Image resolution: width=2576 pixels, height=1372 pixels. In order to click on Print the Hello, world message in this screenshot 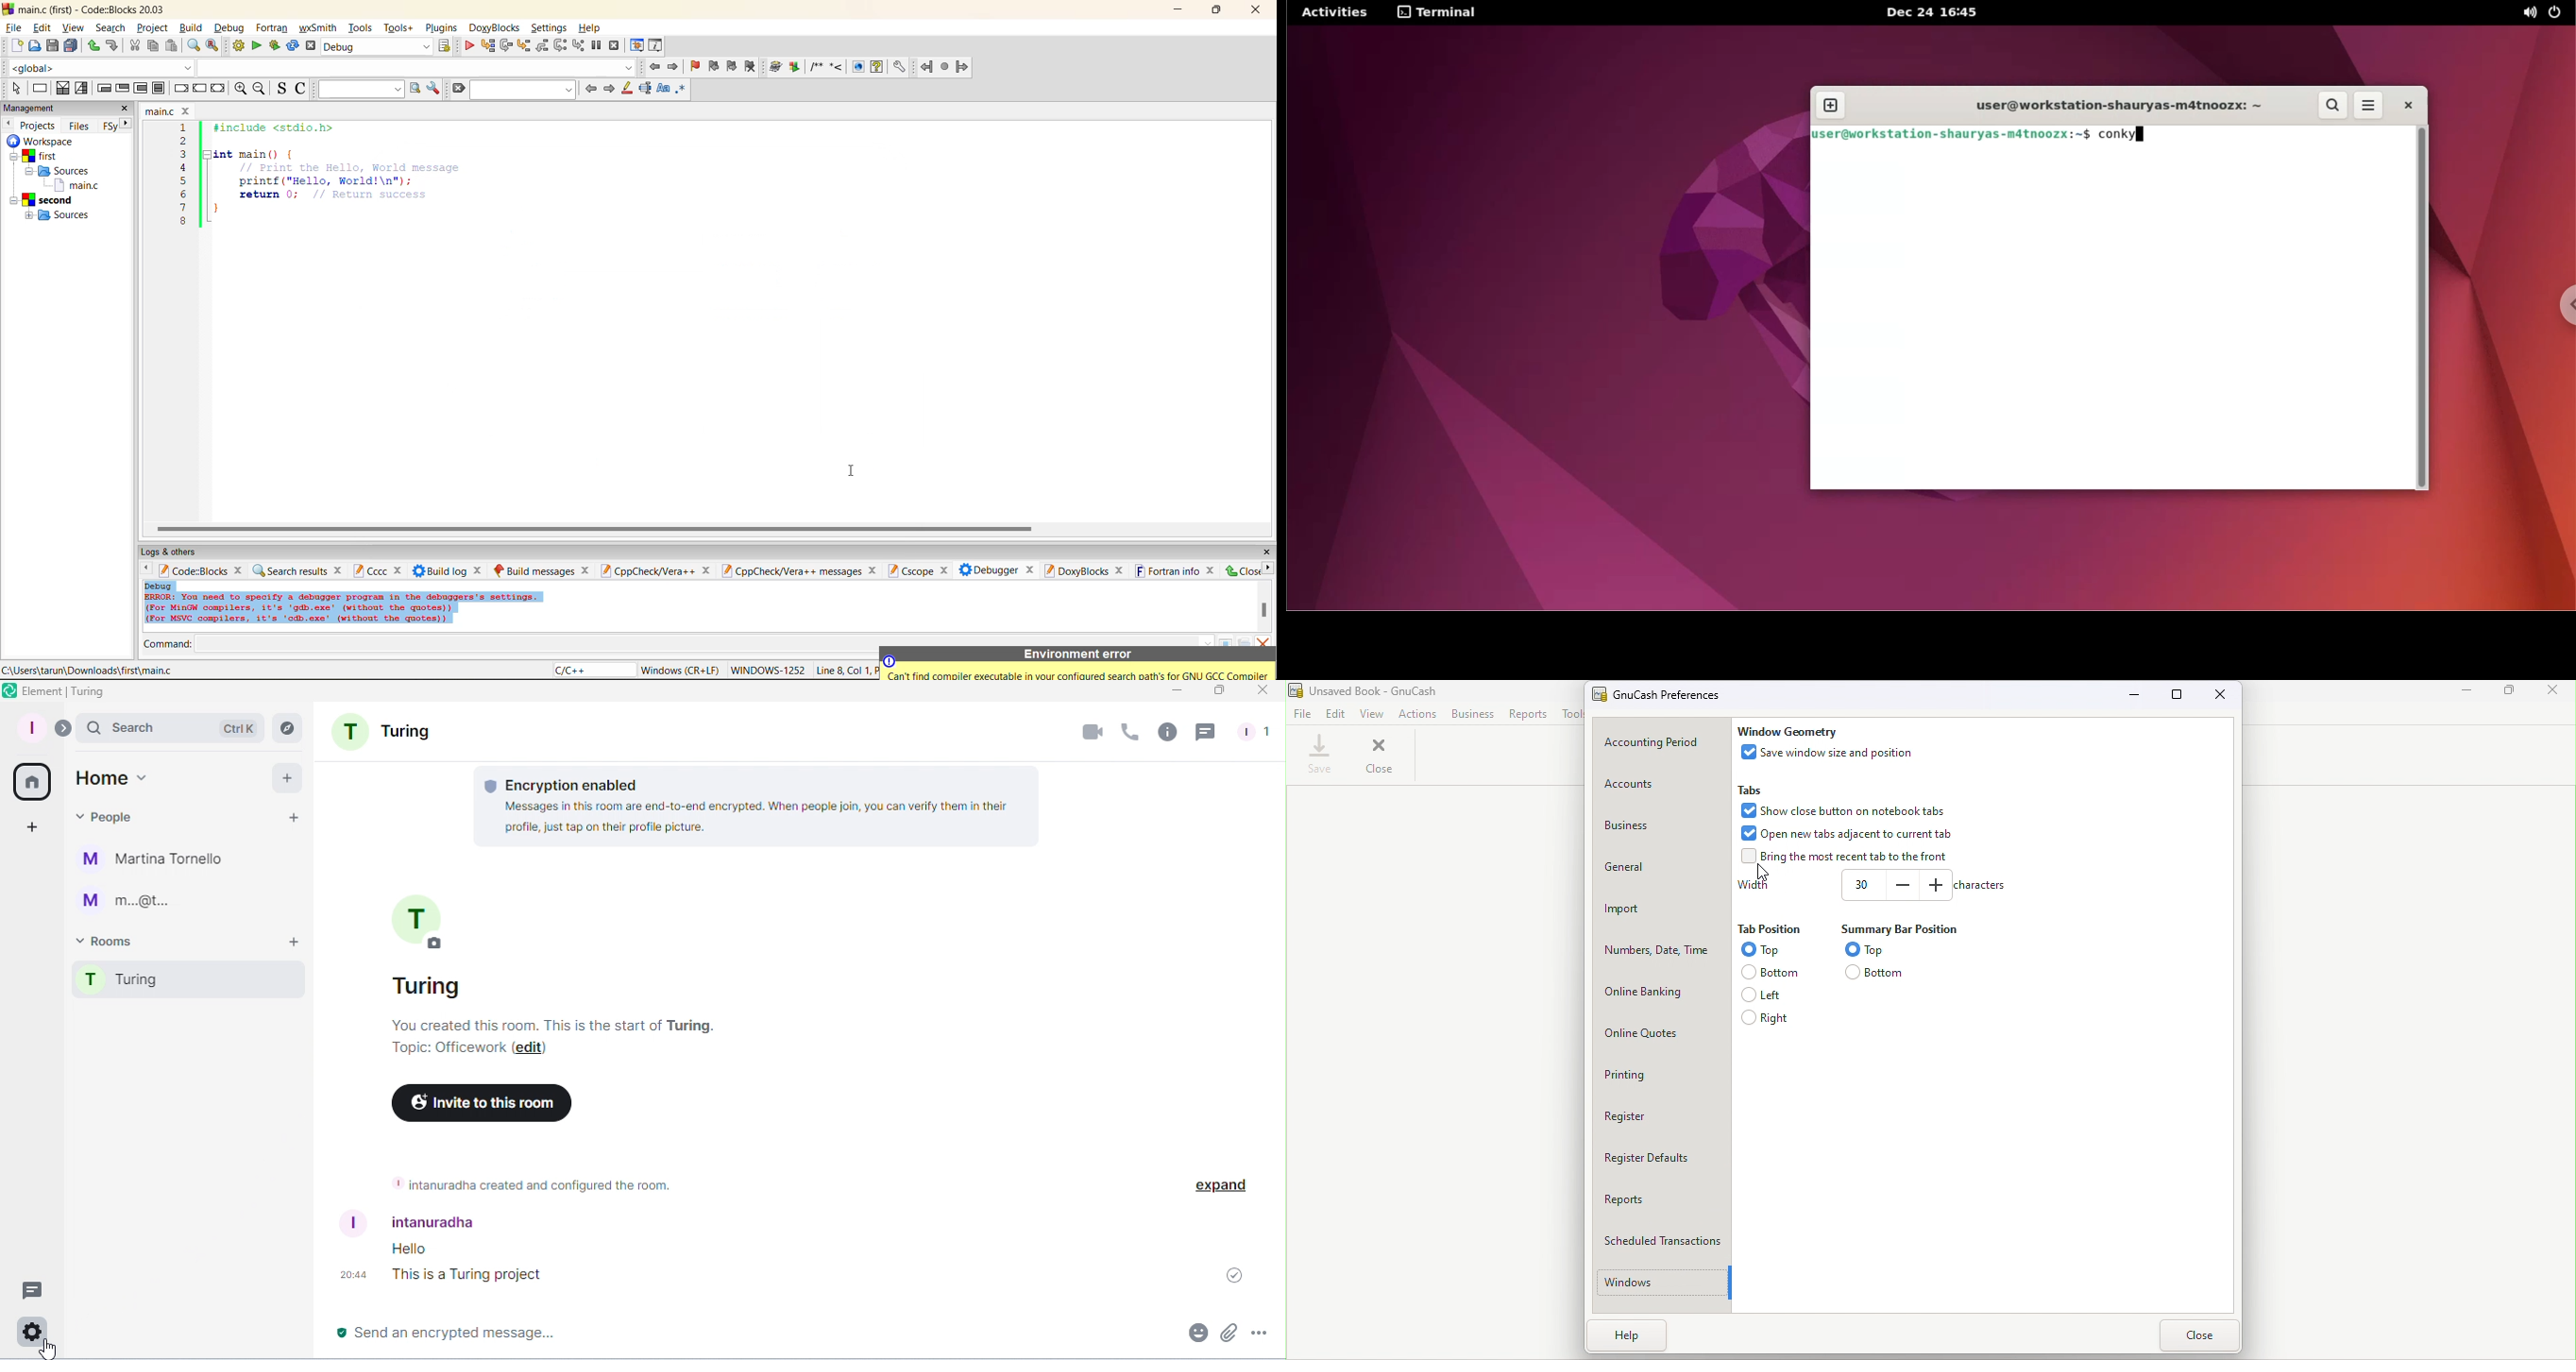, I will do `click(351, 167)`.